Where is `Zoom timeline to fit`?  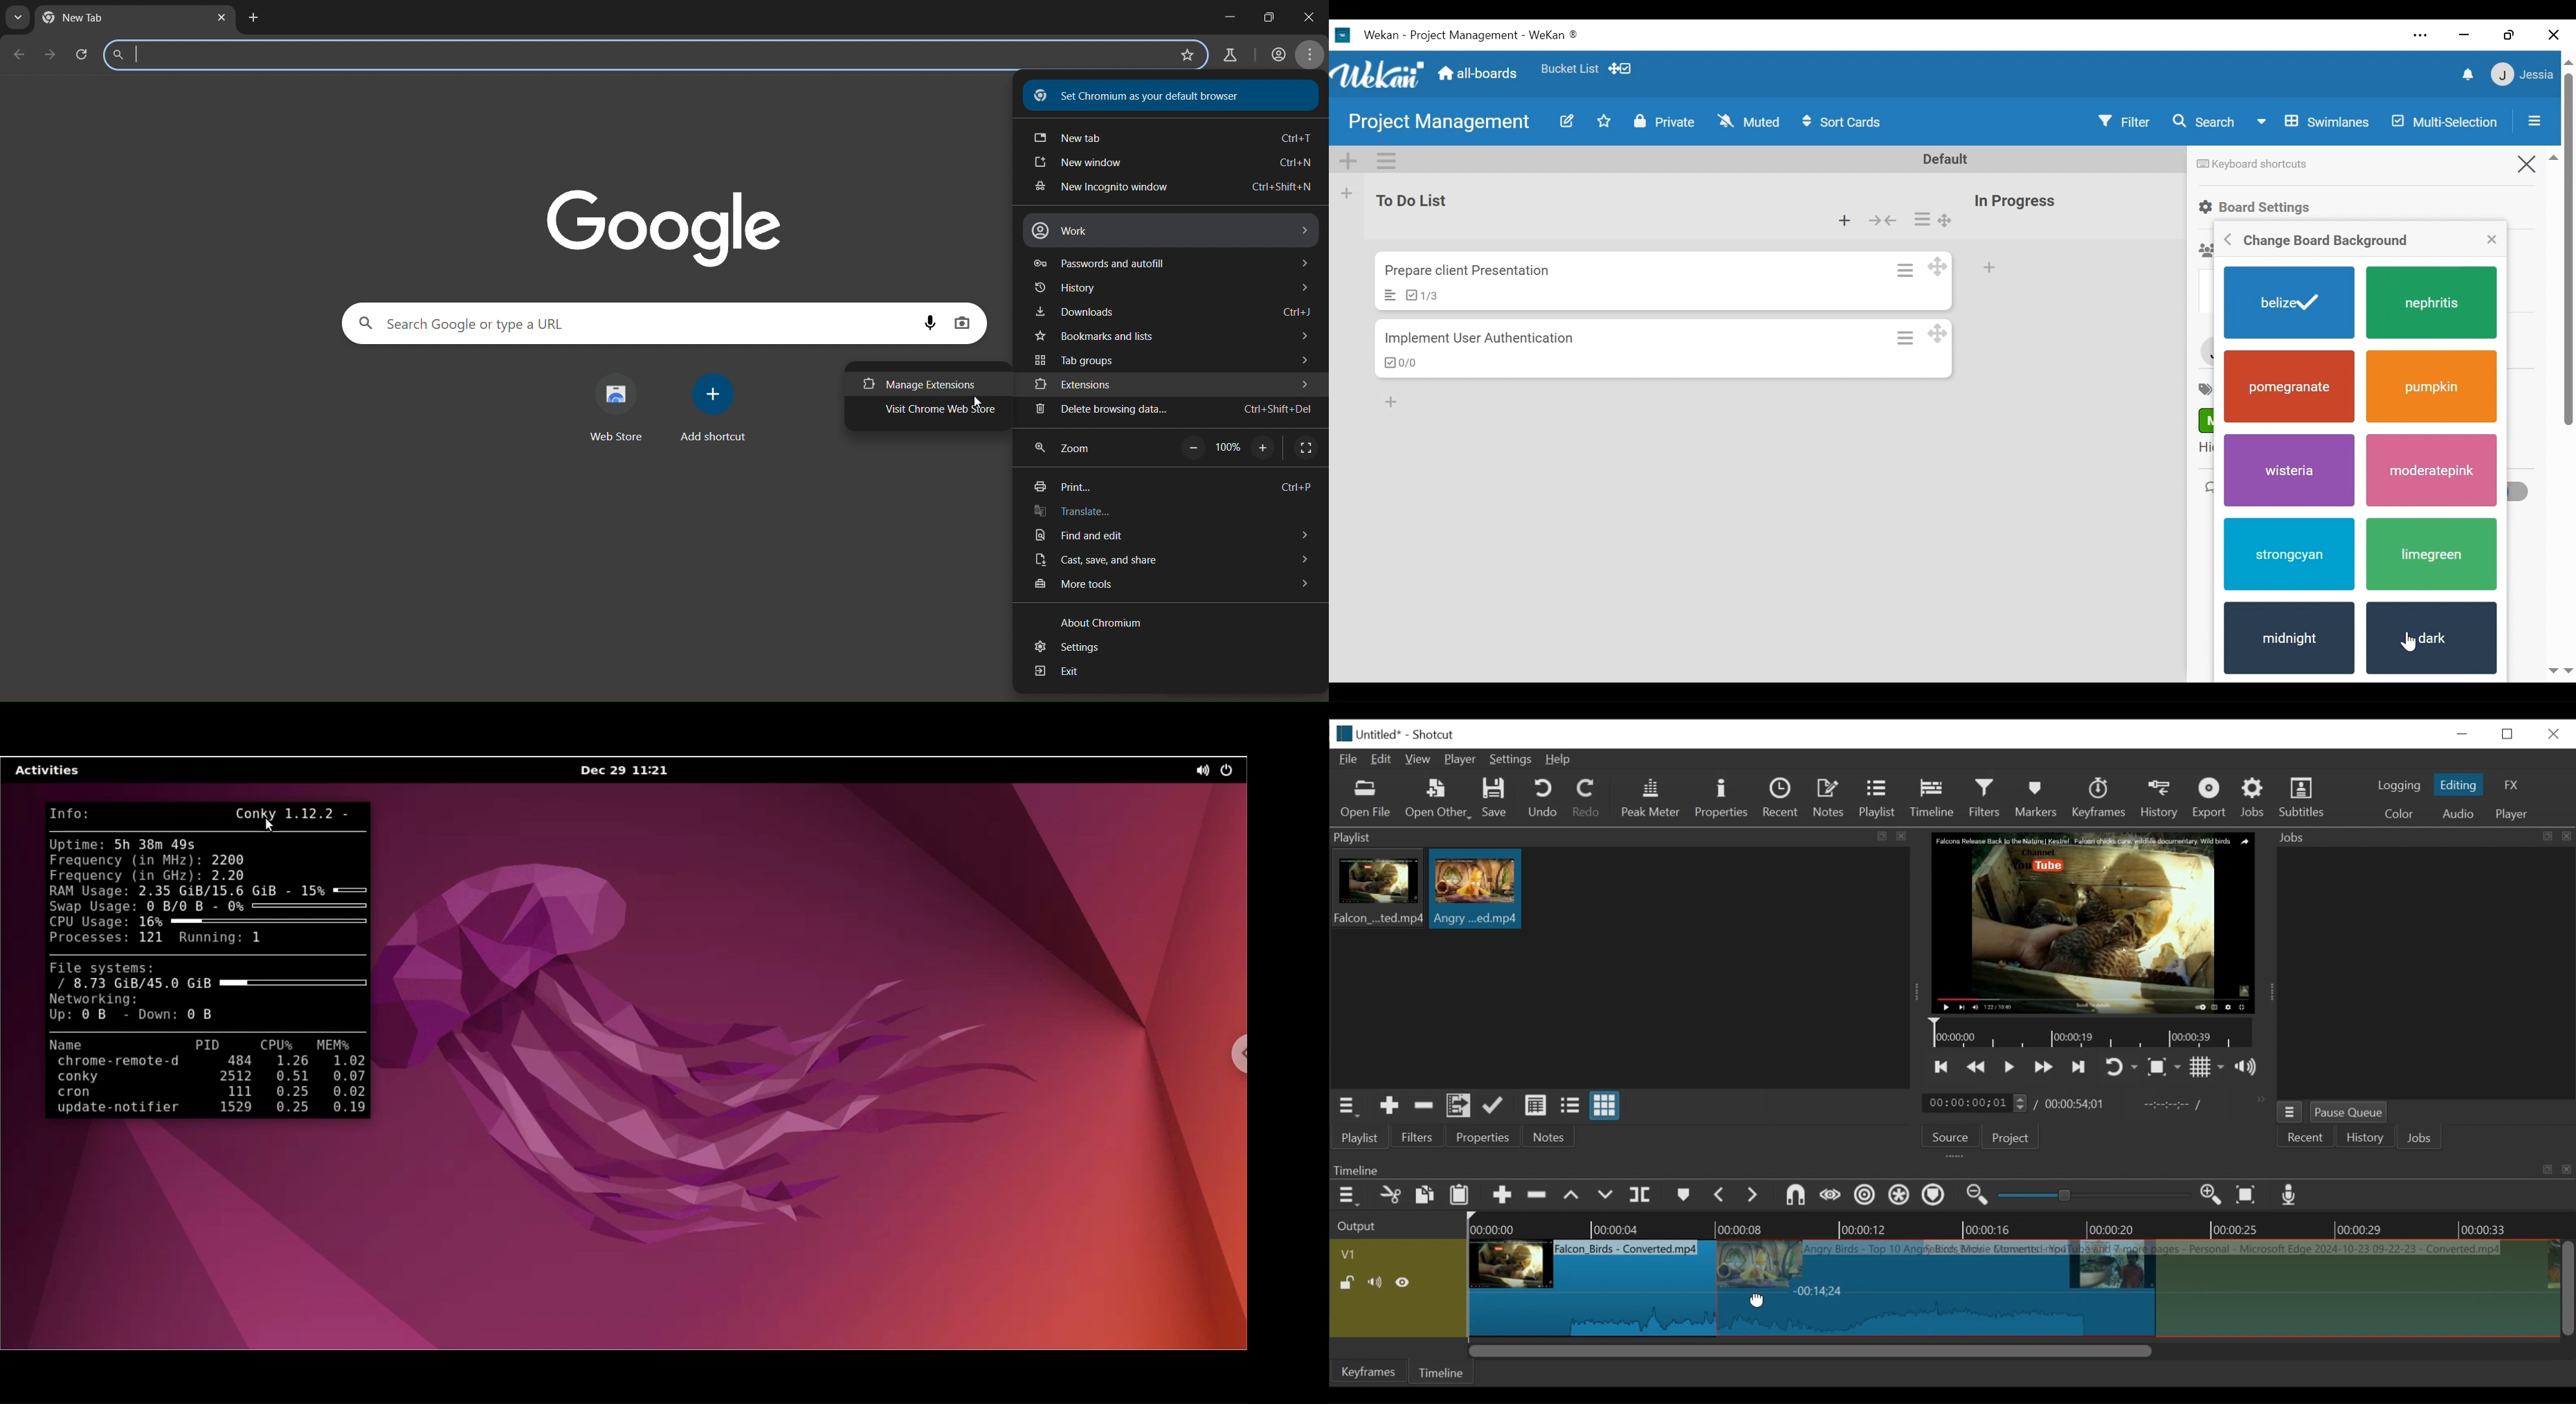 Zoom timeline to fit is located at coordinates (2250, 1196).